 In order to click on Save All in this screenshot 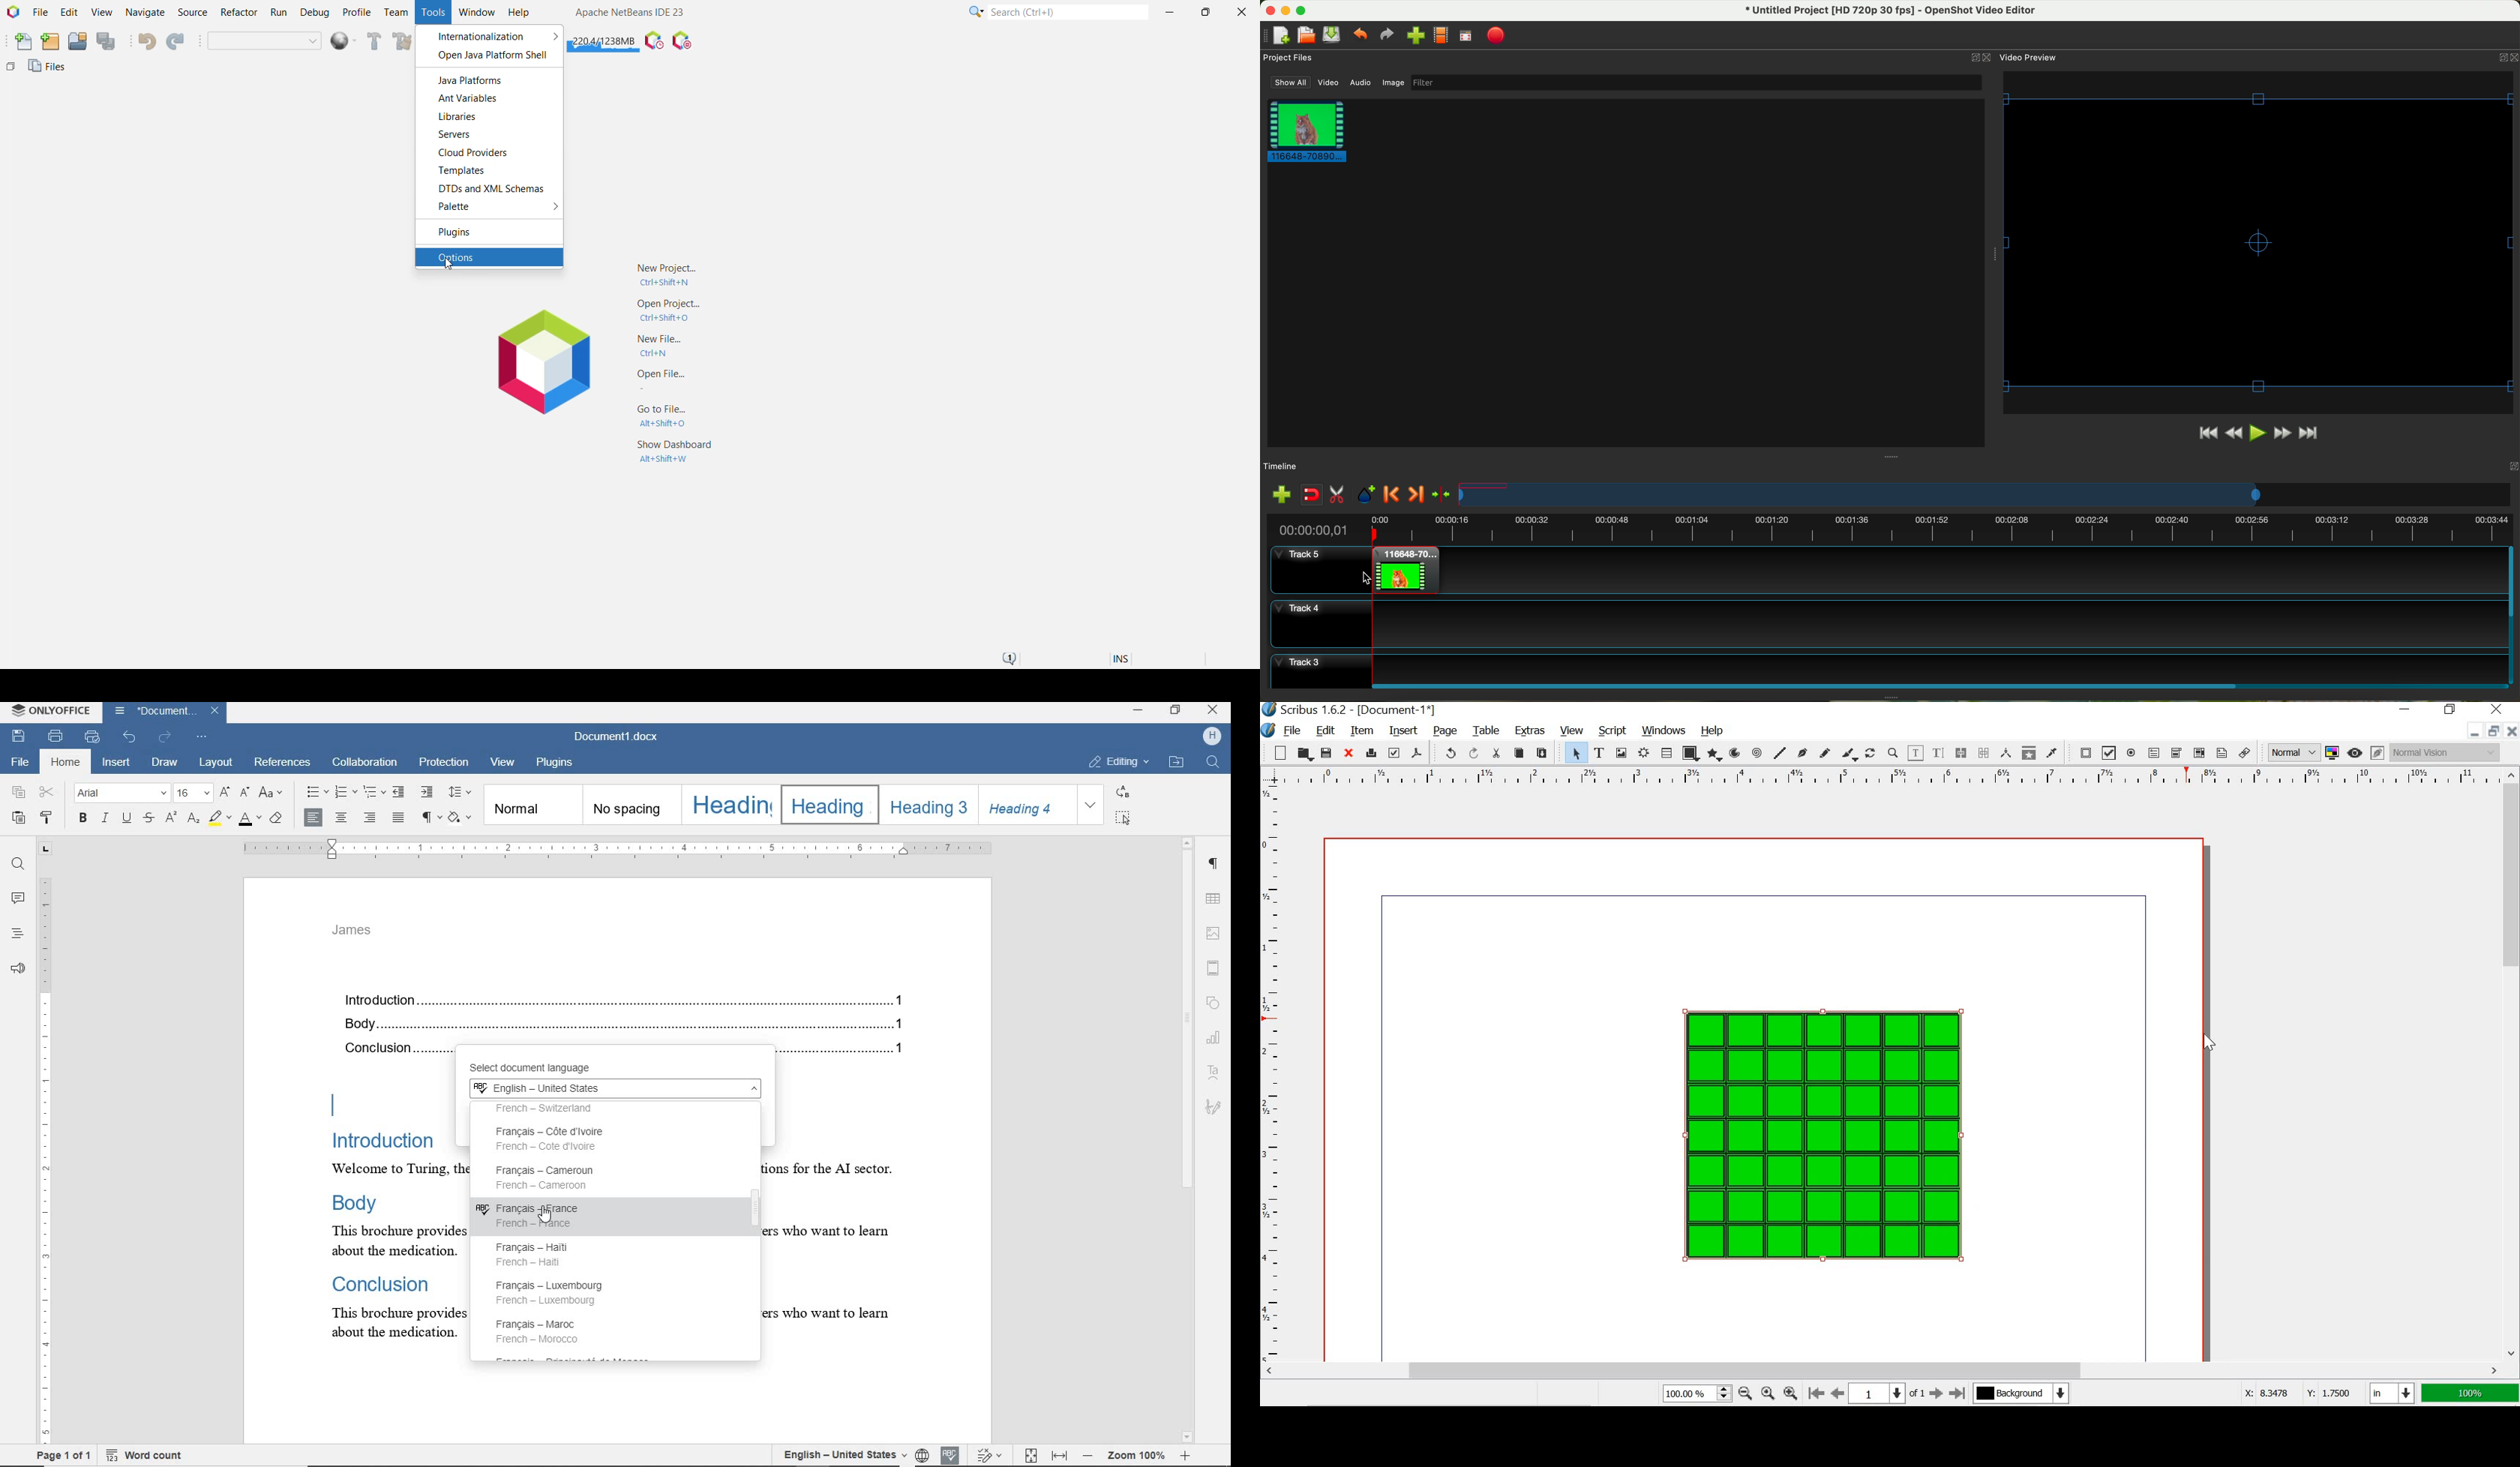, I will do `click(107, 41)`.